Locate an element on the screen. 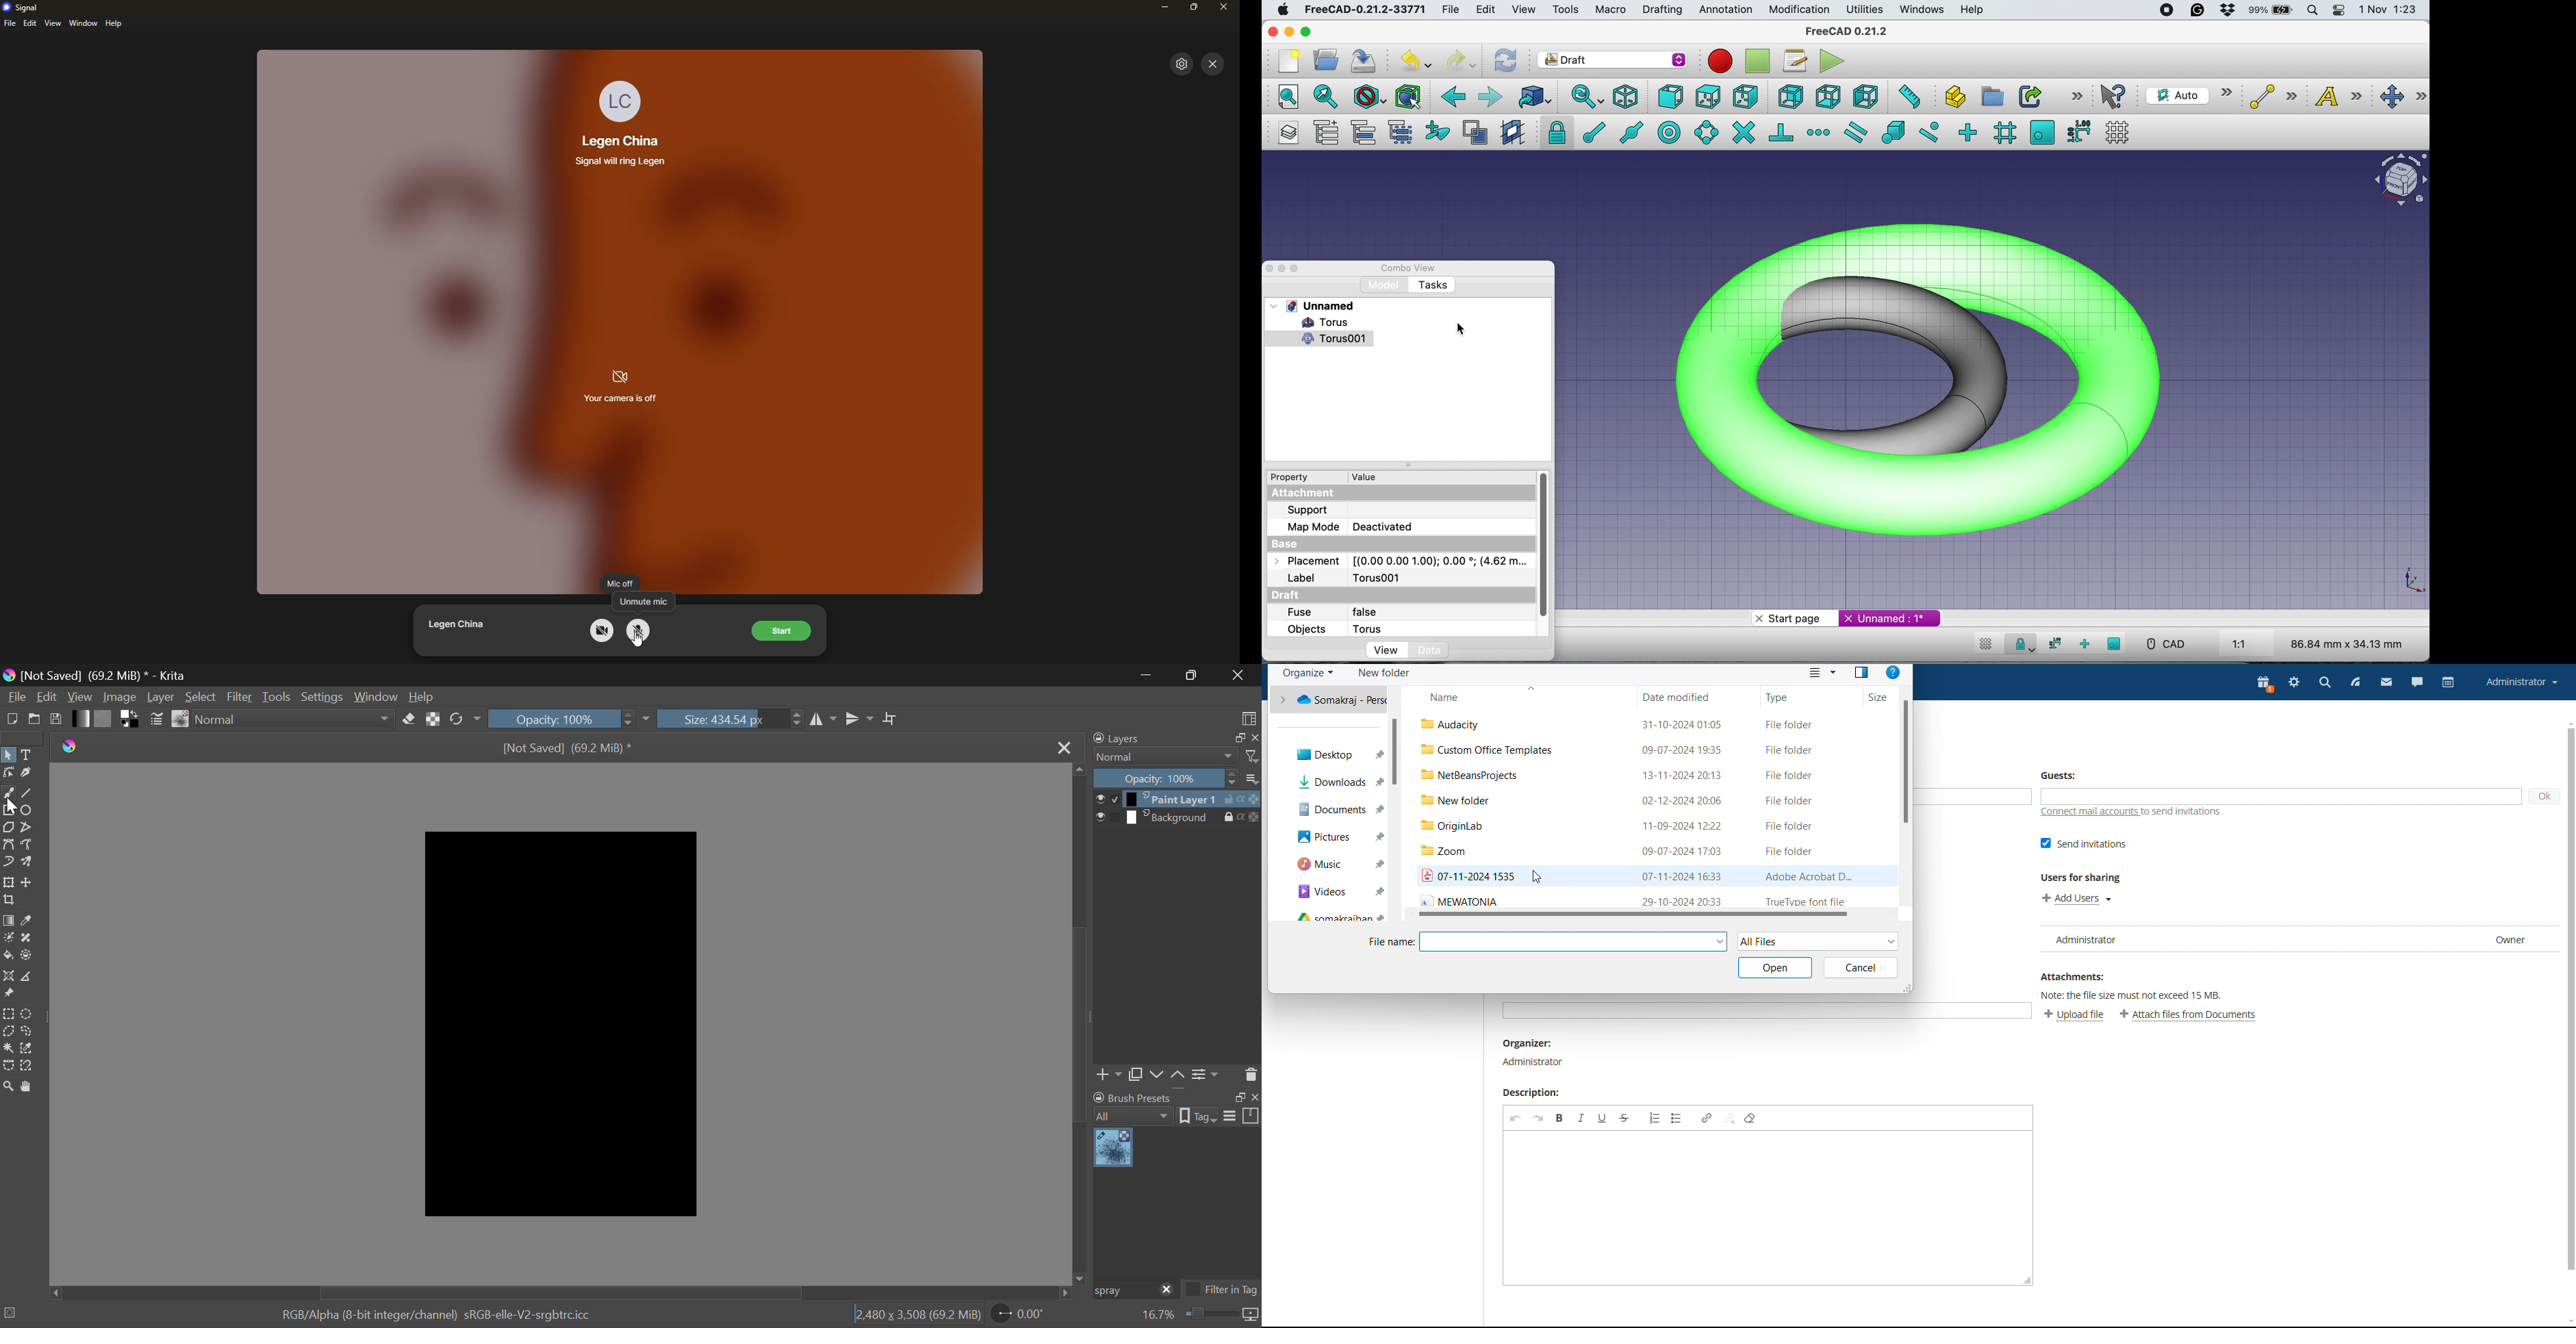 This screenshot has height=1344, width=2576. View is located at coordinates (82, 697).